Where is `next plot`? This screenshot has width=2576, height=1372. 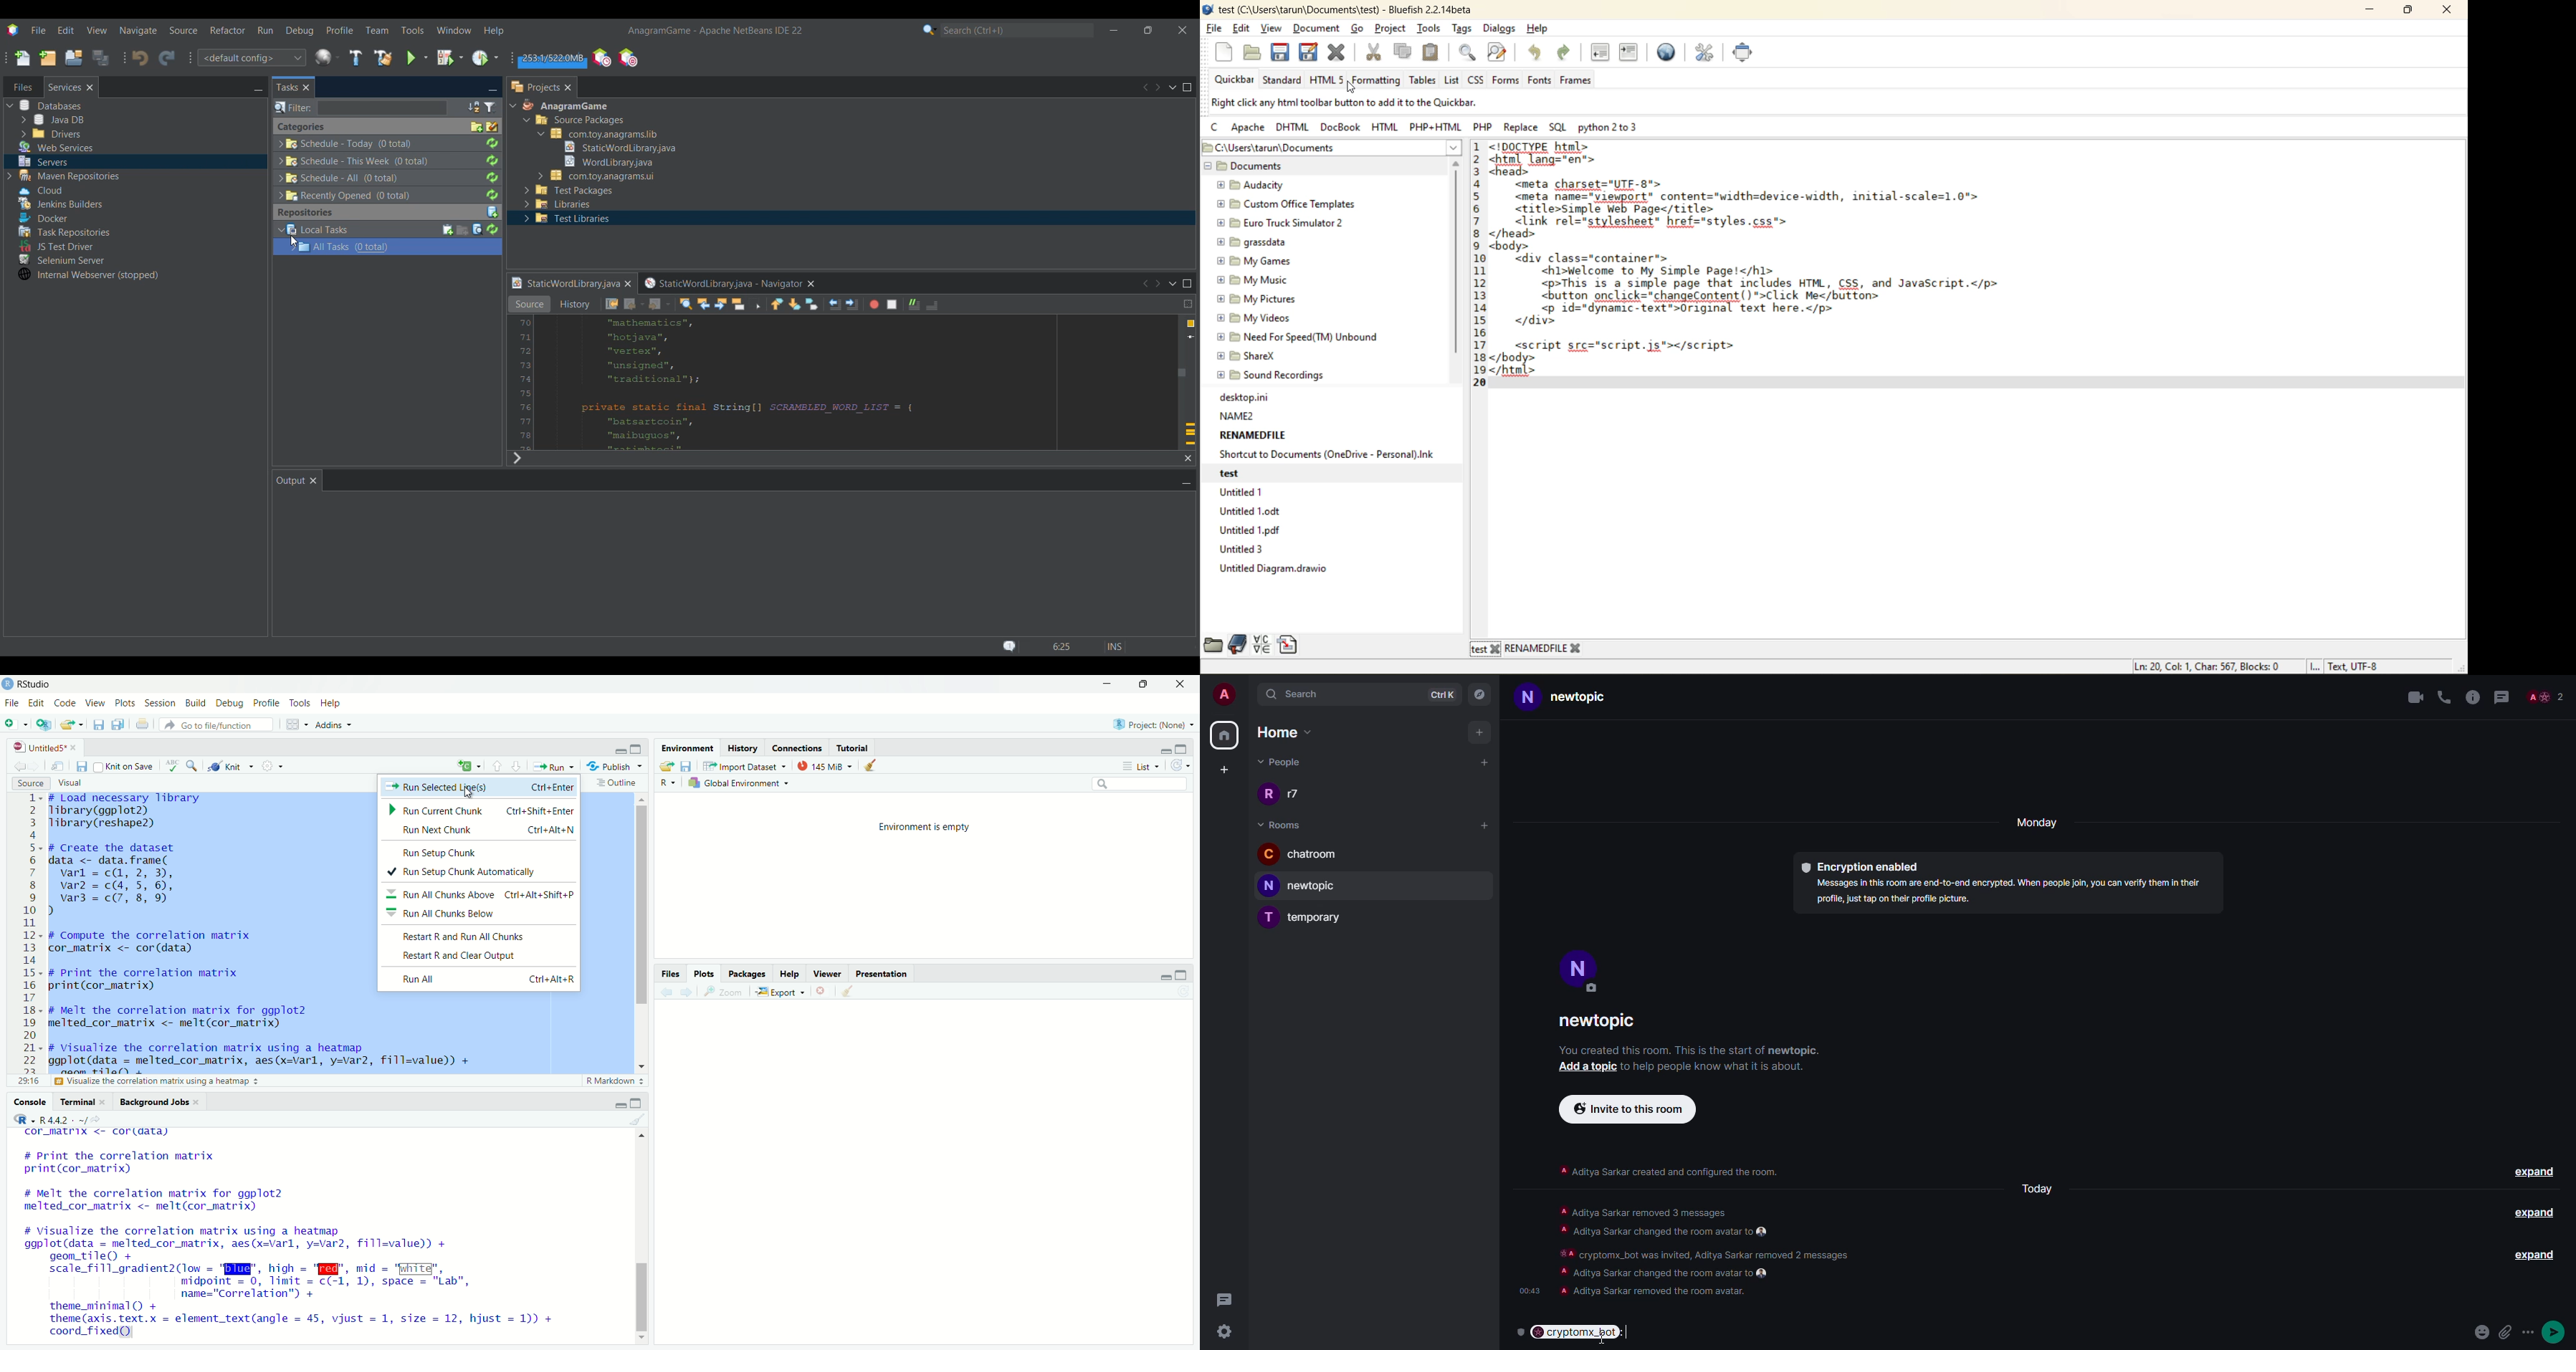
next plot is located at coordinates (687, 991).